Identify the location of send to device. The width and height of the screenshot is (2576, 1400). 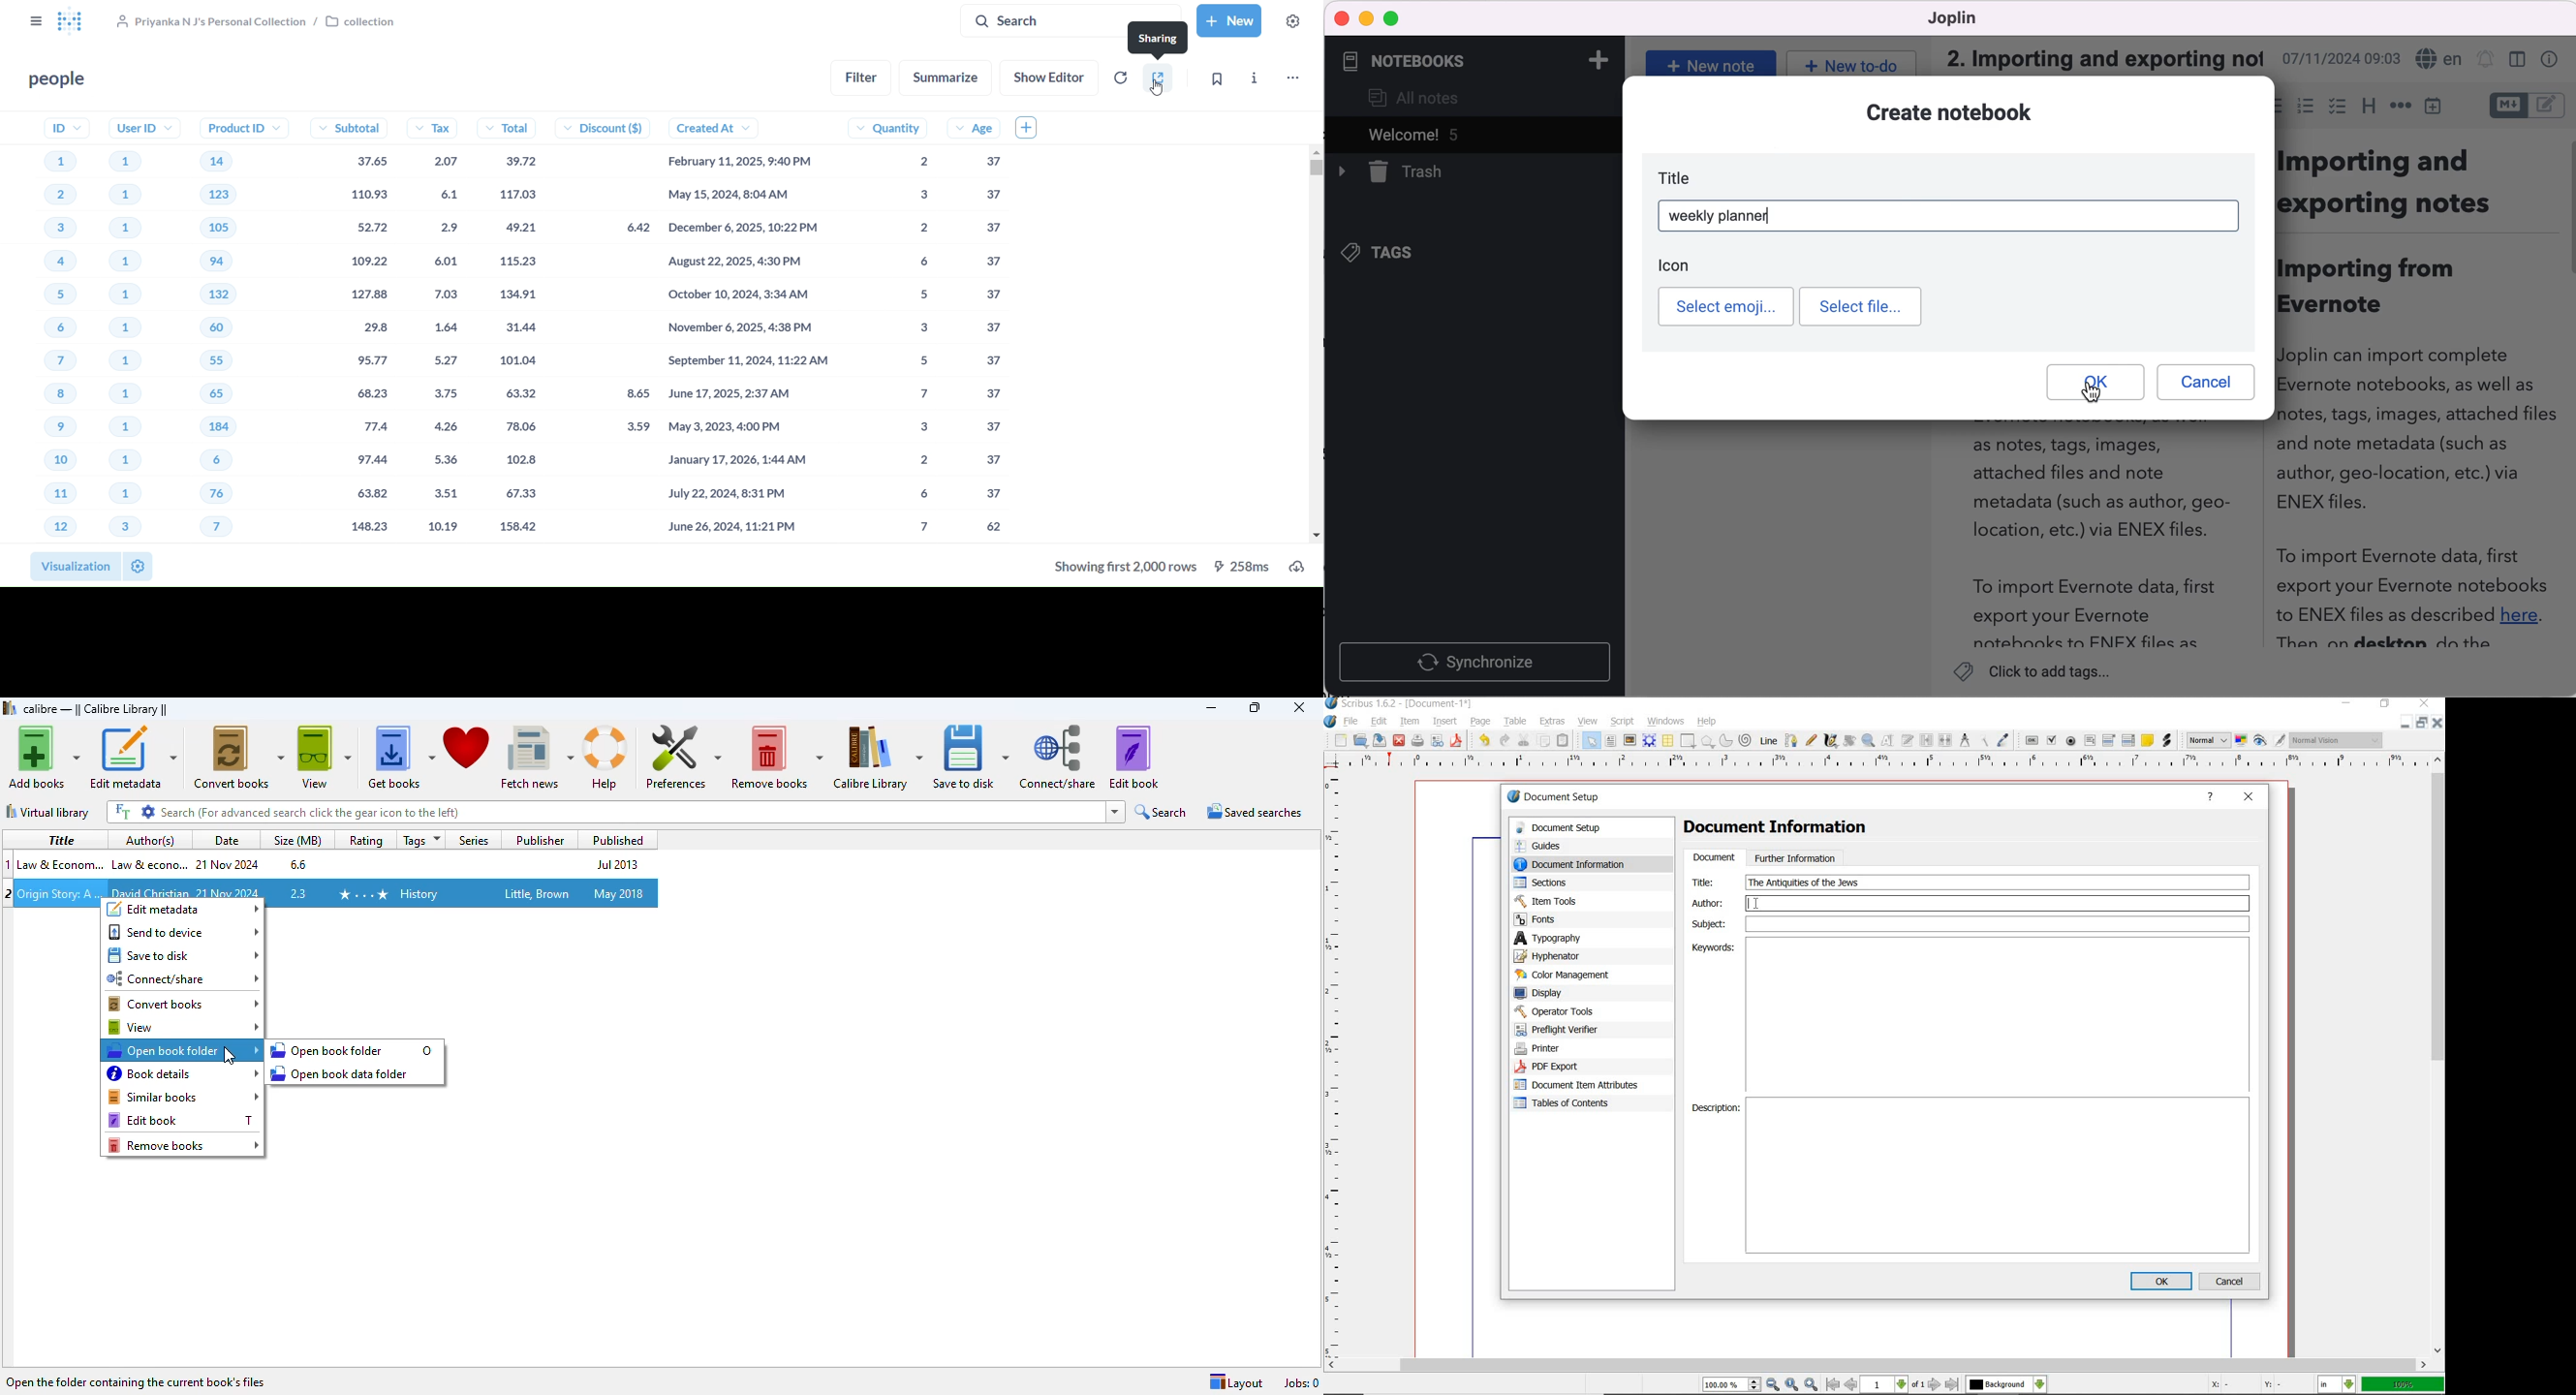
(183, 932).